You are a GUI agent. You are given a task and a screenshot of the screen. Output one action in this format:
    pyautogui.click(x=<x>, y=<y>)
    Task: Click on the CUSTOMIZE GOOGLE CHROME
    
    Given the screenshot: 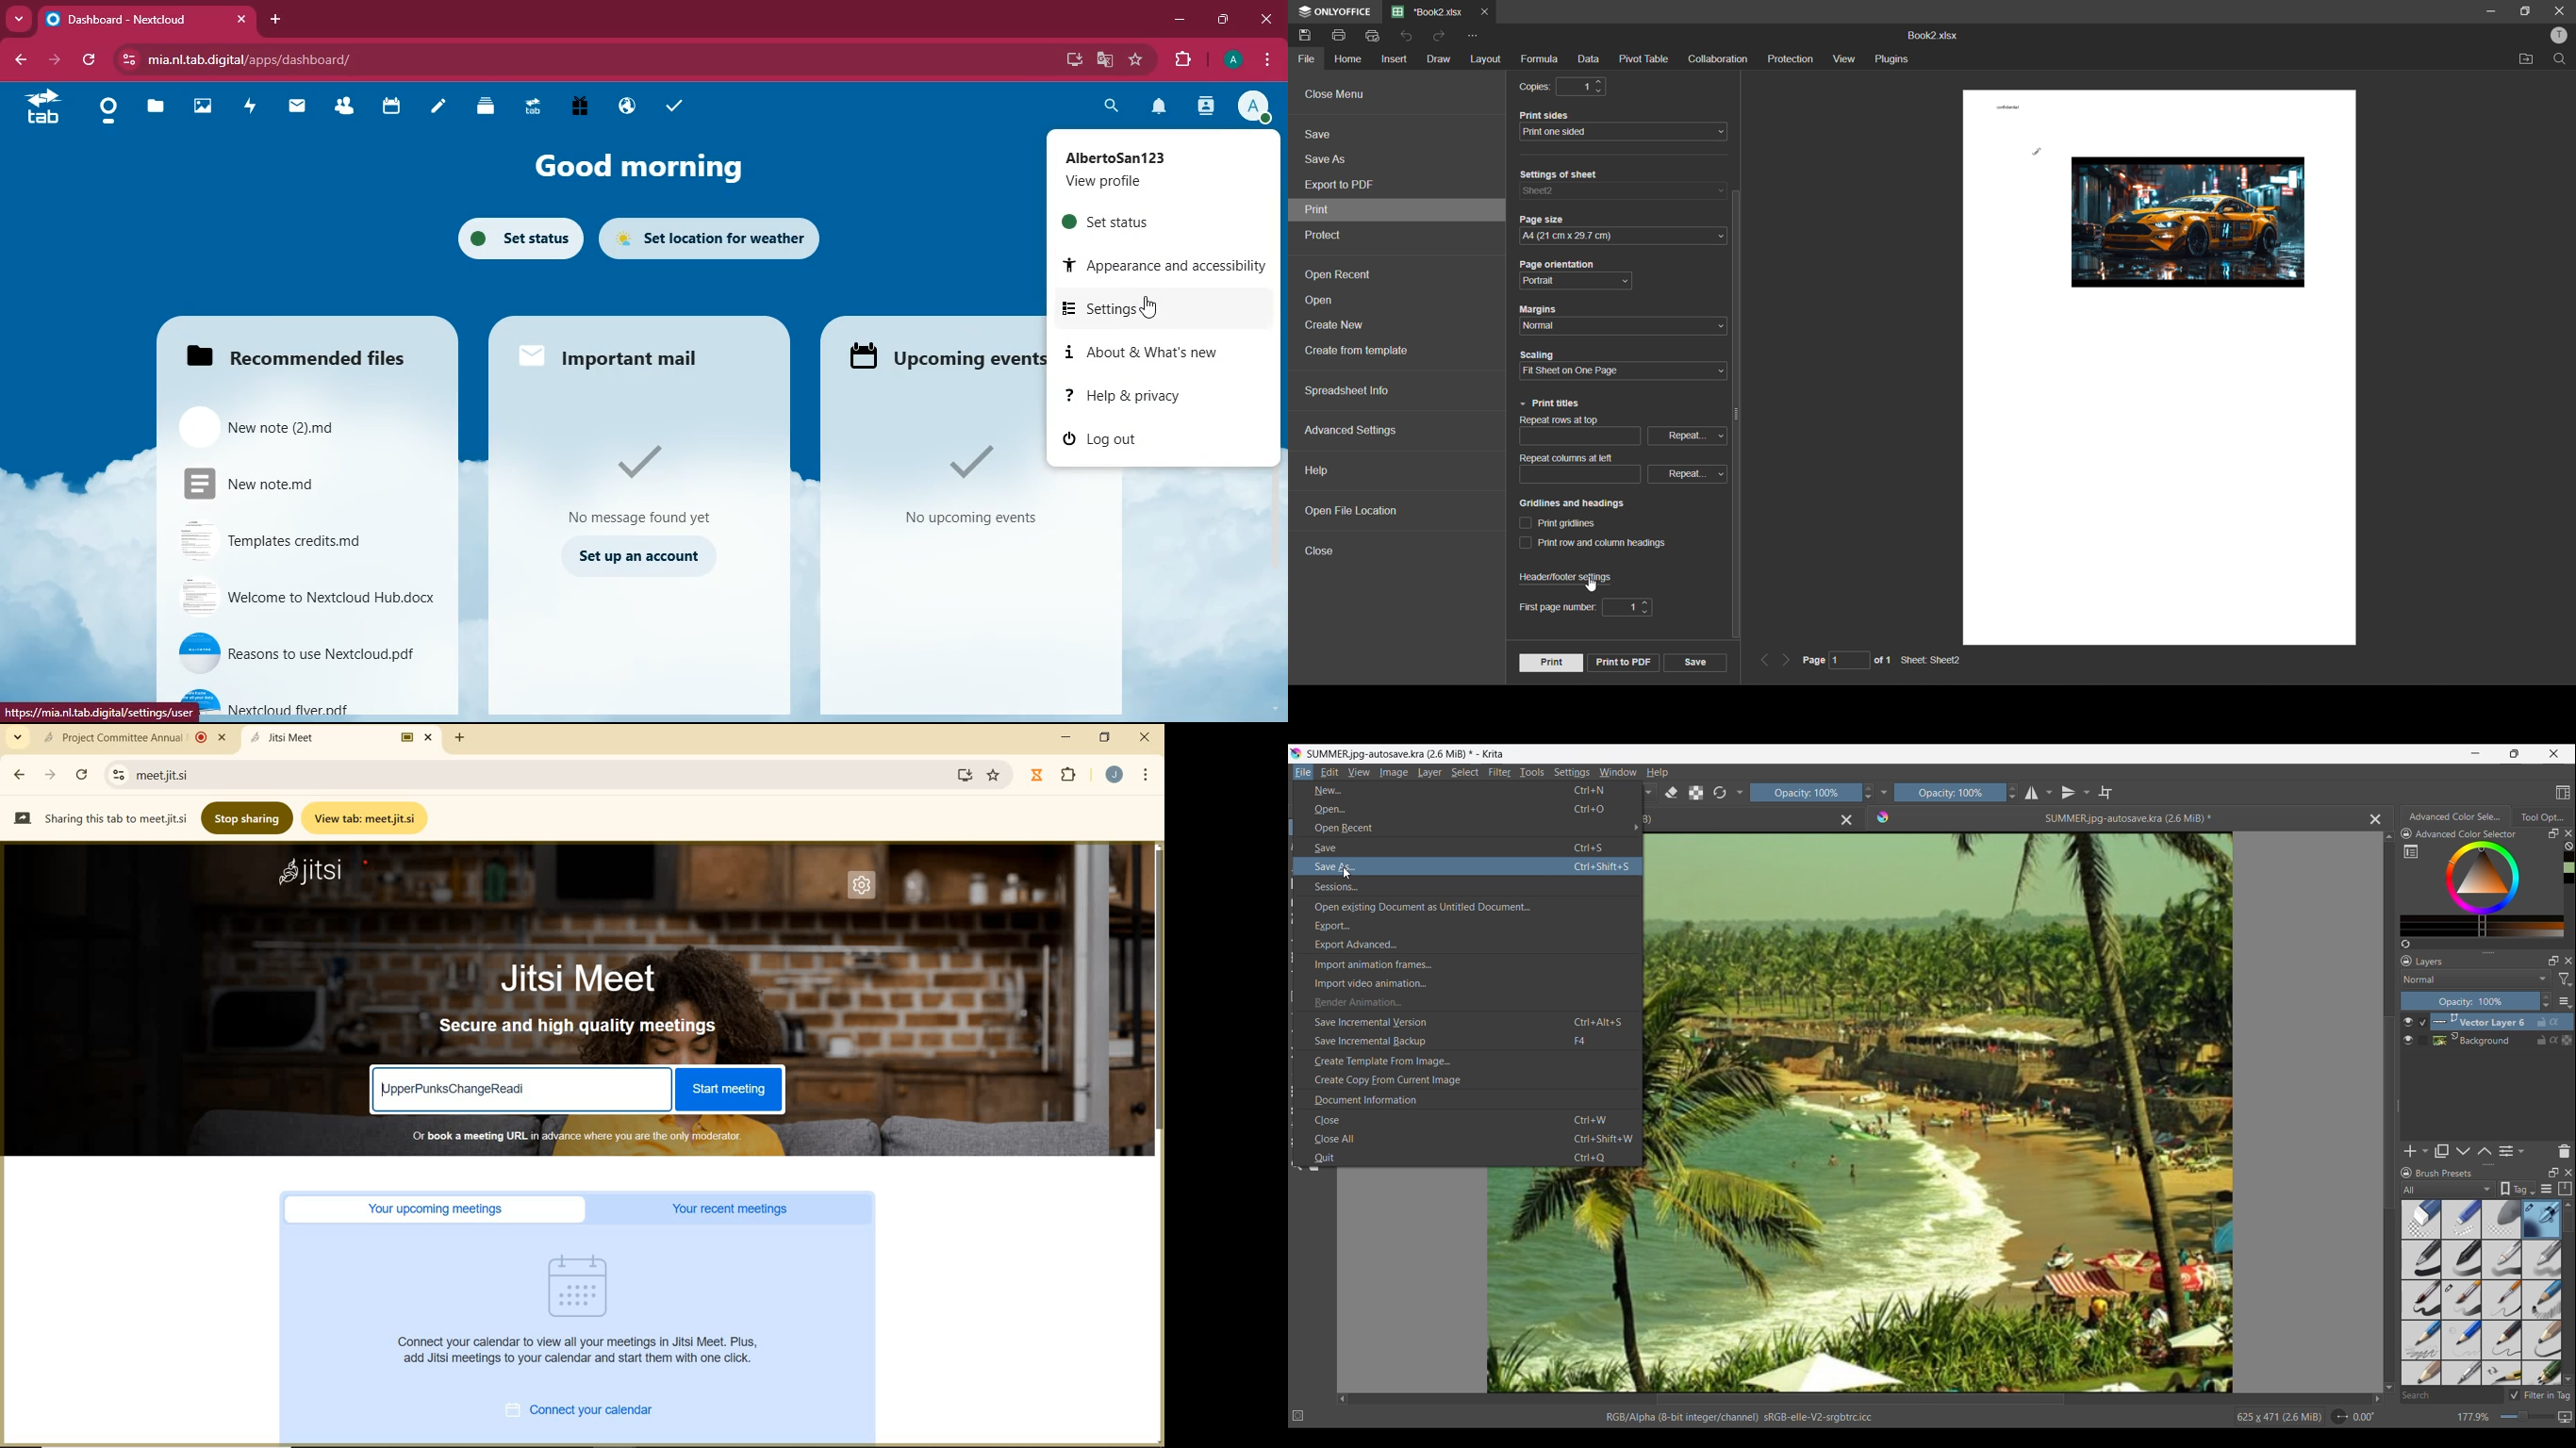 What is the action you would take?
    pyautogui.click(x=1147, y=776)
    